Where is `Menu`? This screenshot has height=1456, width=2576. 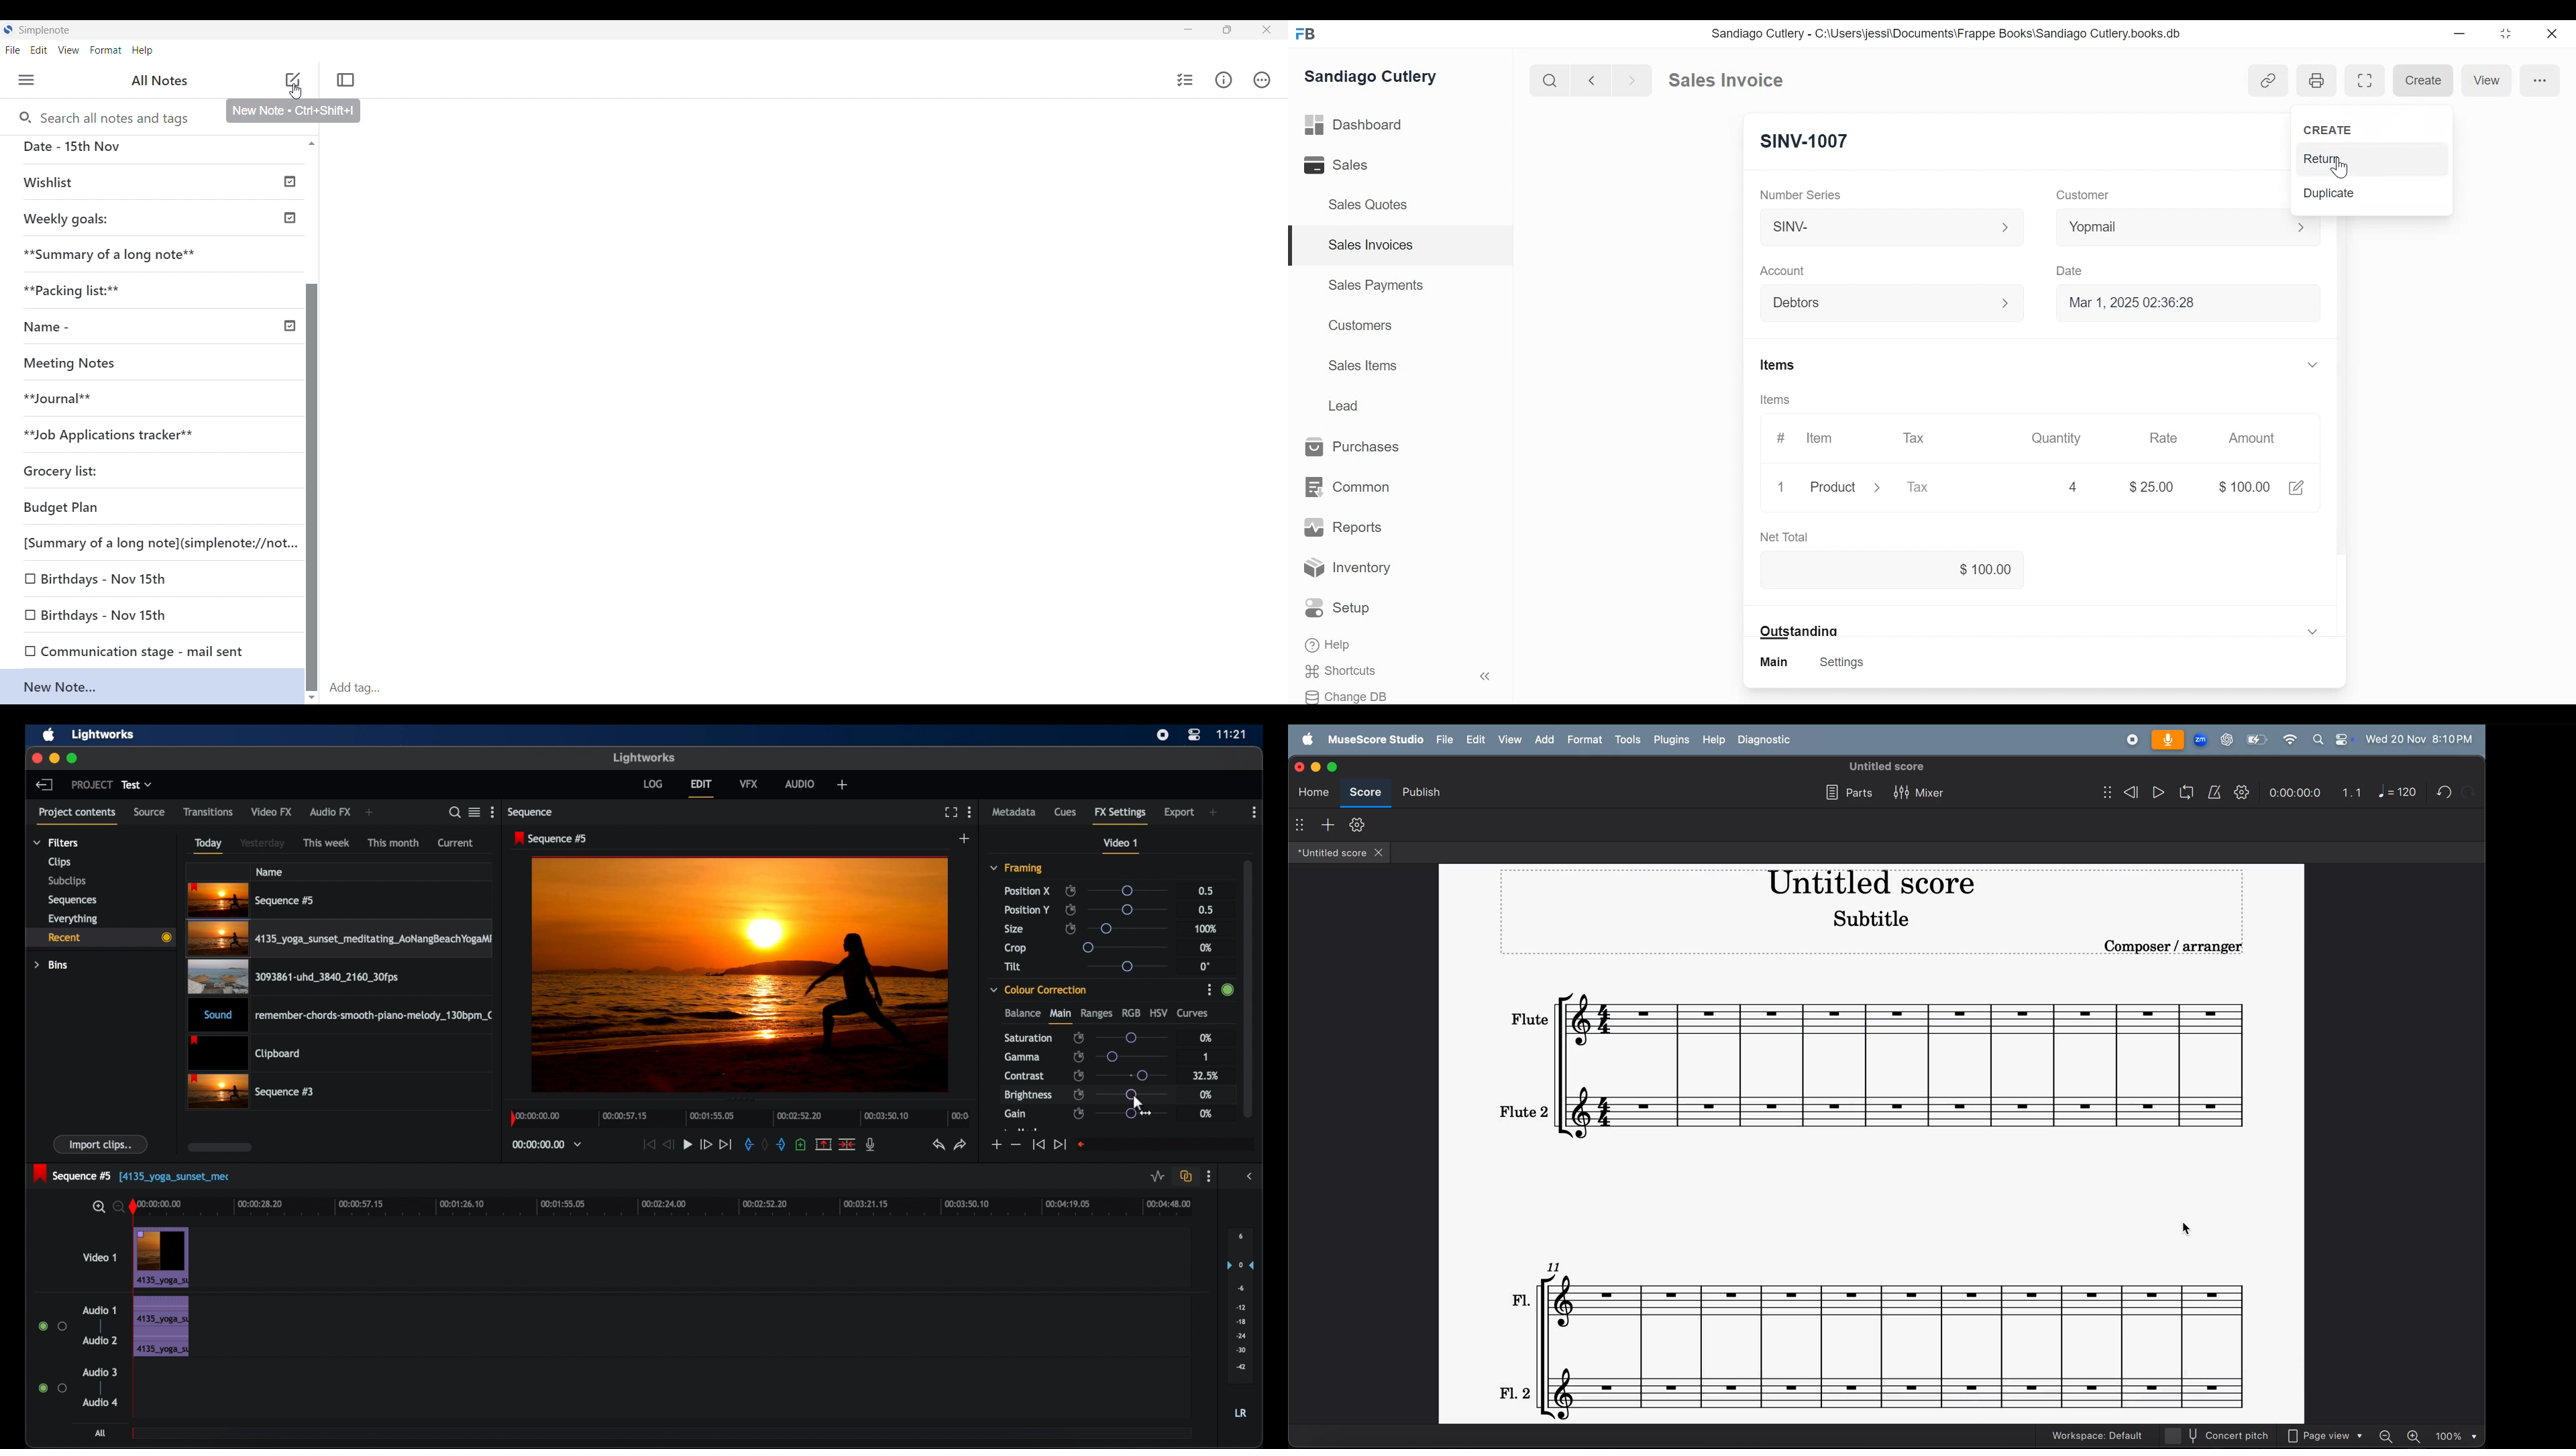 Menu is located at coordinates (27, 80).